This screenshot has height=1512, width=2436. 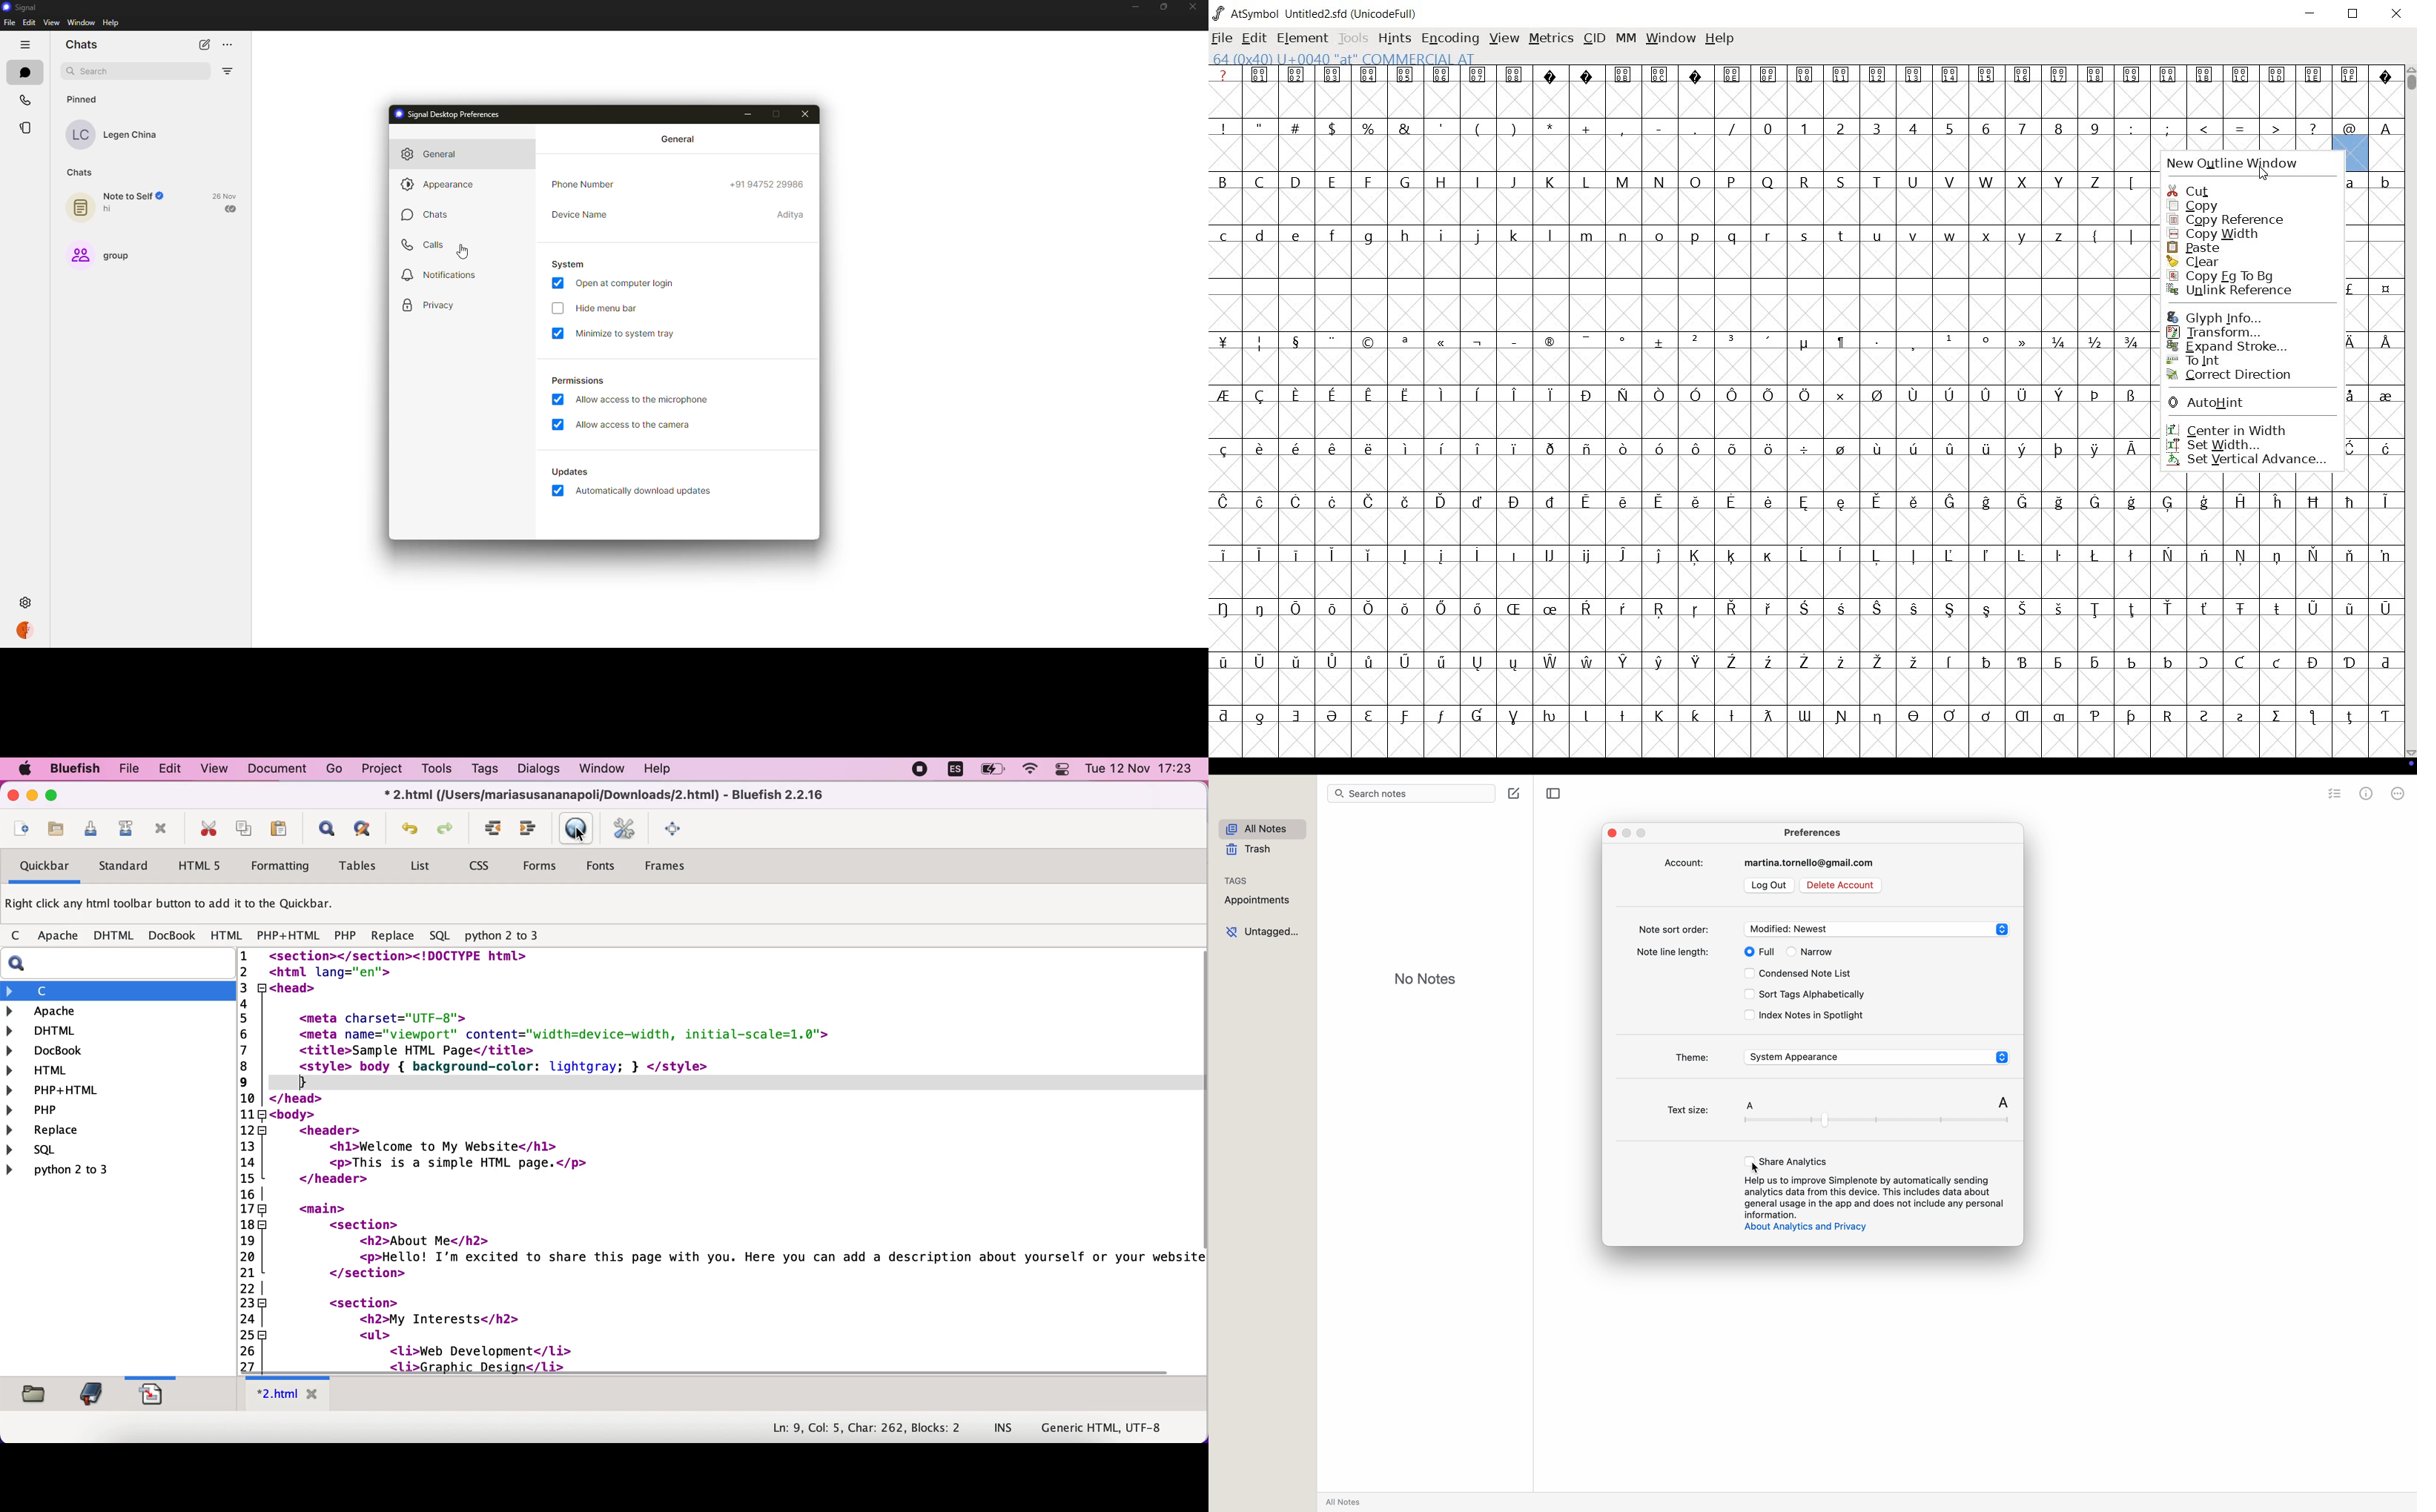 I want to click on METRICS, so click(x=1550, y=39).